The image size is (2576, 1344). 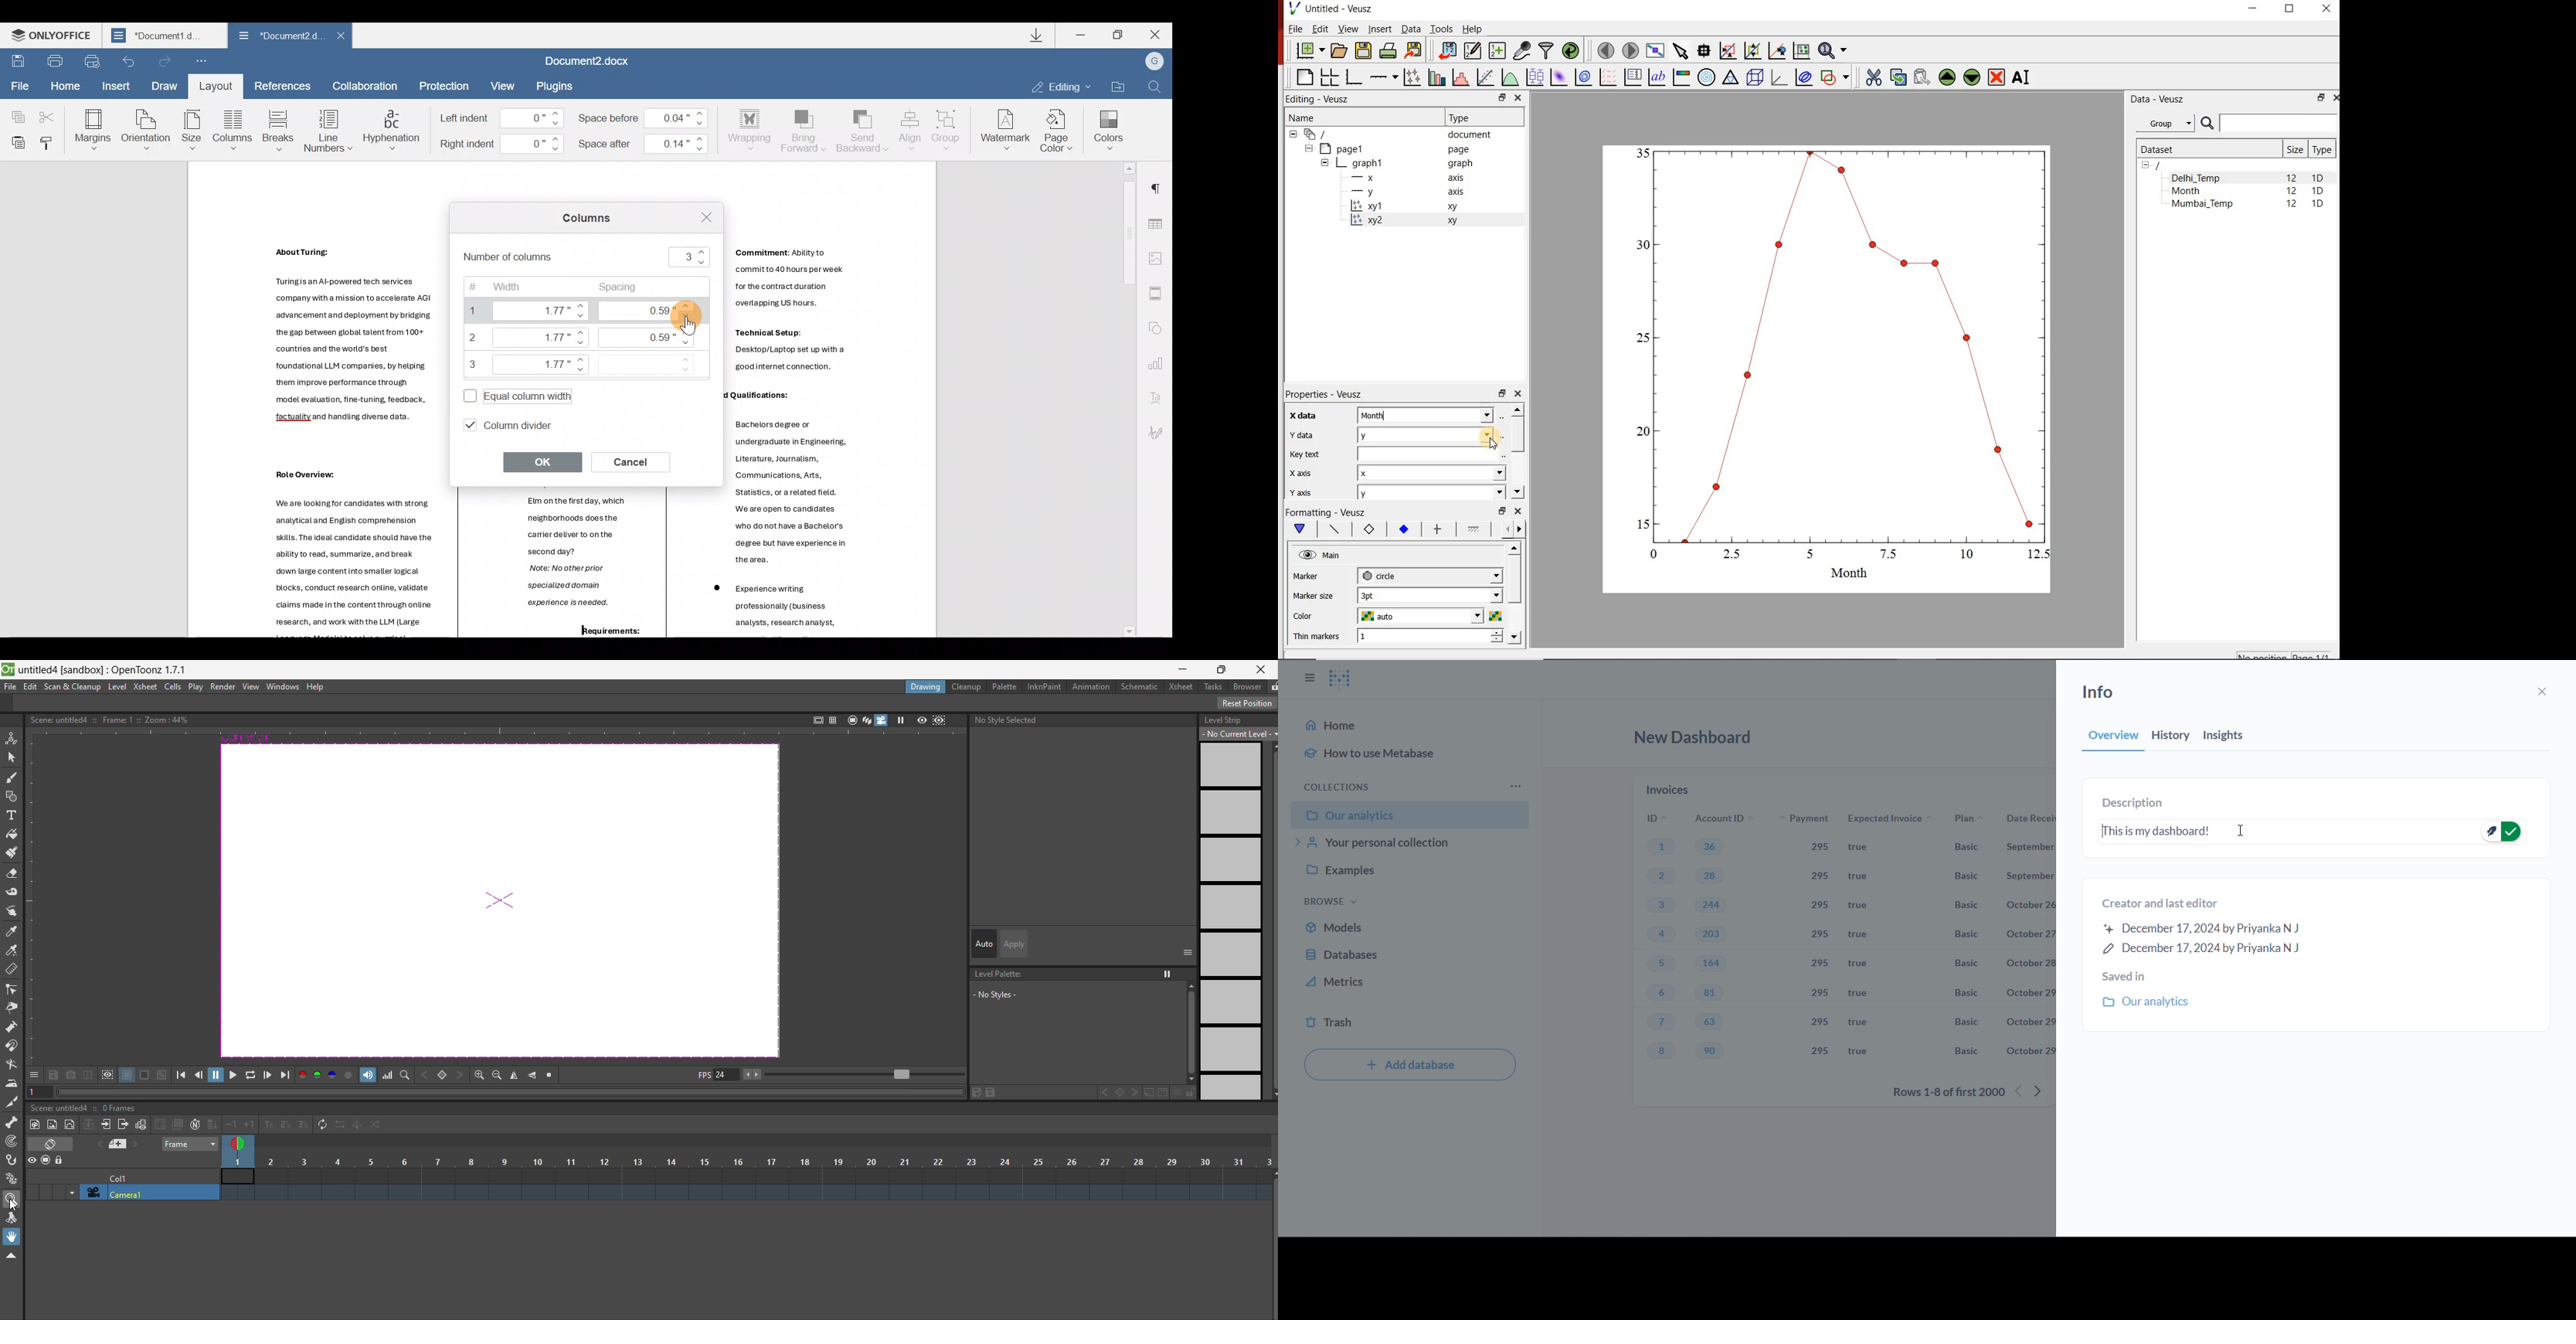 What do you see at coordinates (1061, 86) in the screenshot?
I see `Editing mode` at bounding box center [1061, 86].